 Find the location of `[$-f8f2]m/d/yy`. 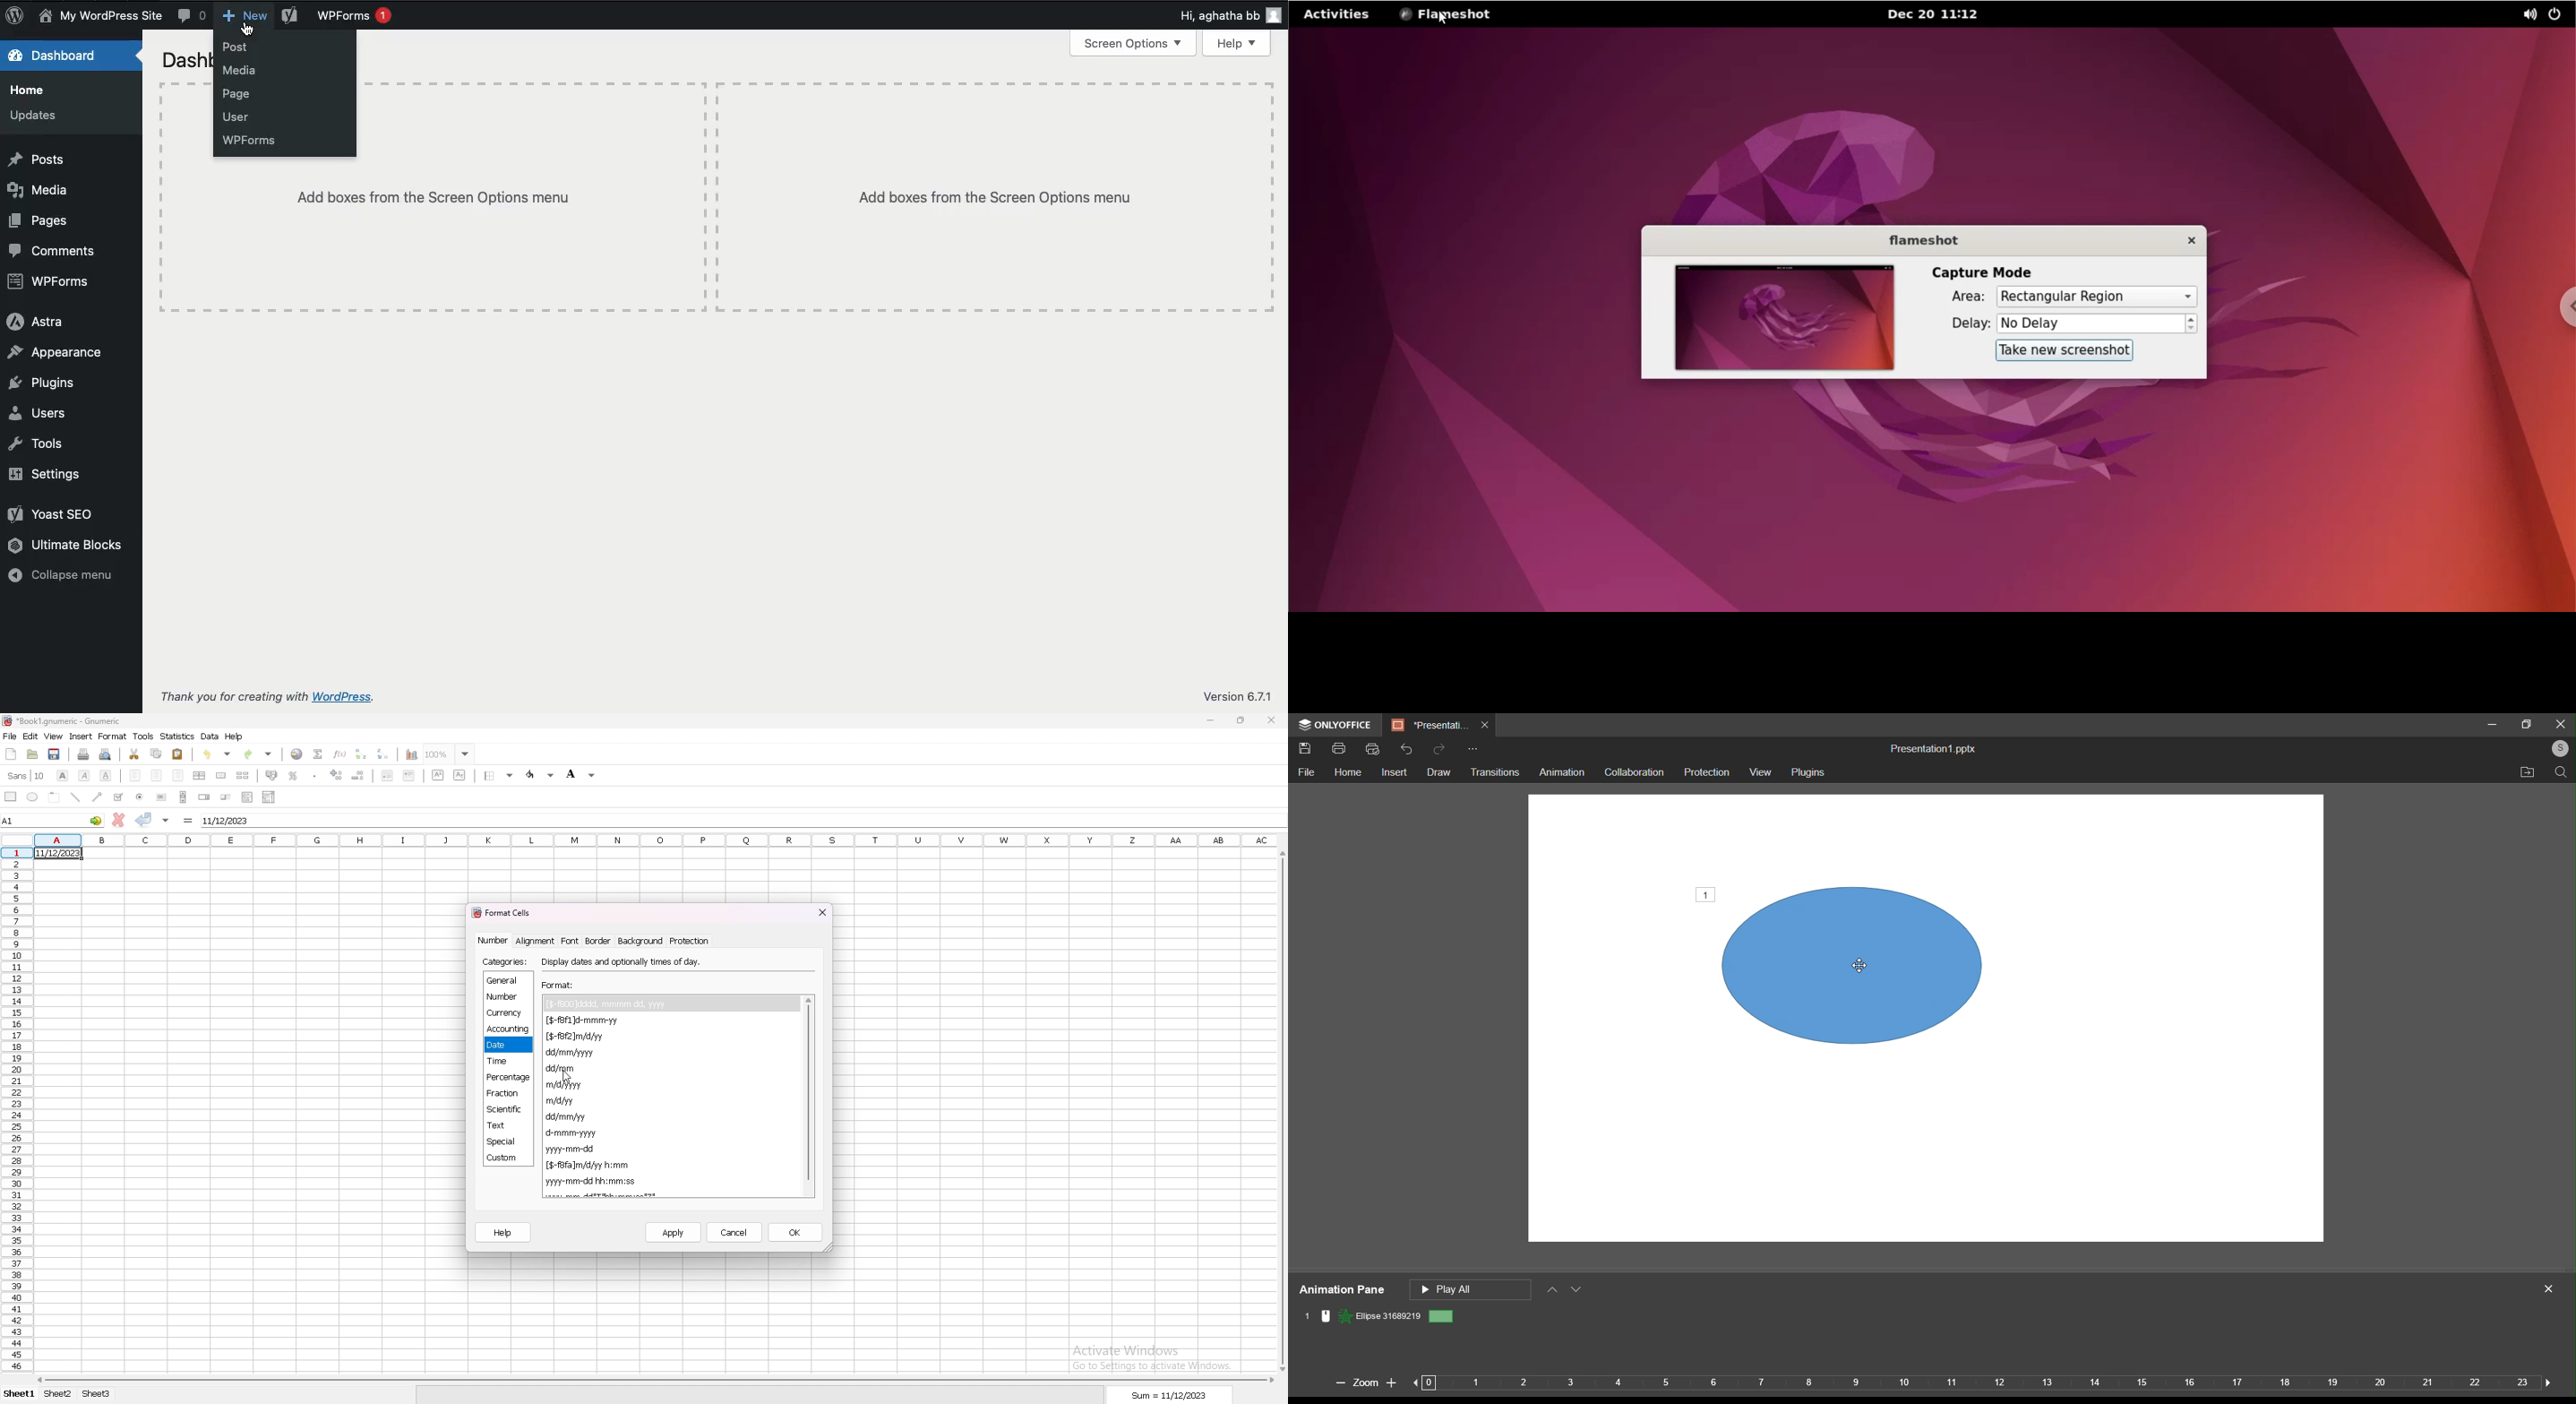

[$-f8f2]m/d/yy is located at coordinates (579, 1037).